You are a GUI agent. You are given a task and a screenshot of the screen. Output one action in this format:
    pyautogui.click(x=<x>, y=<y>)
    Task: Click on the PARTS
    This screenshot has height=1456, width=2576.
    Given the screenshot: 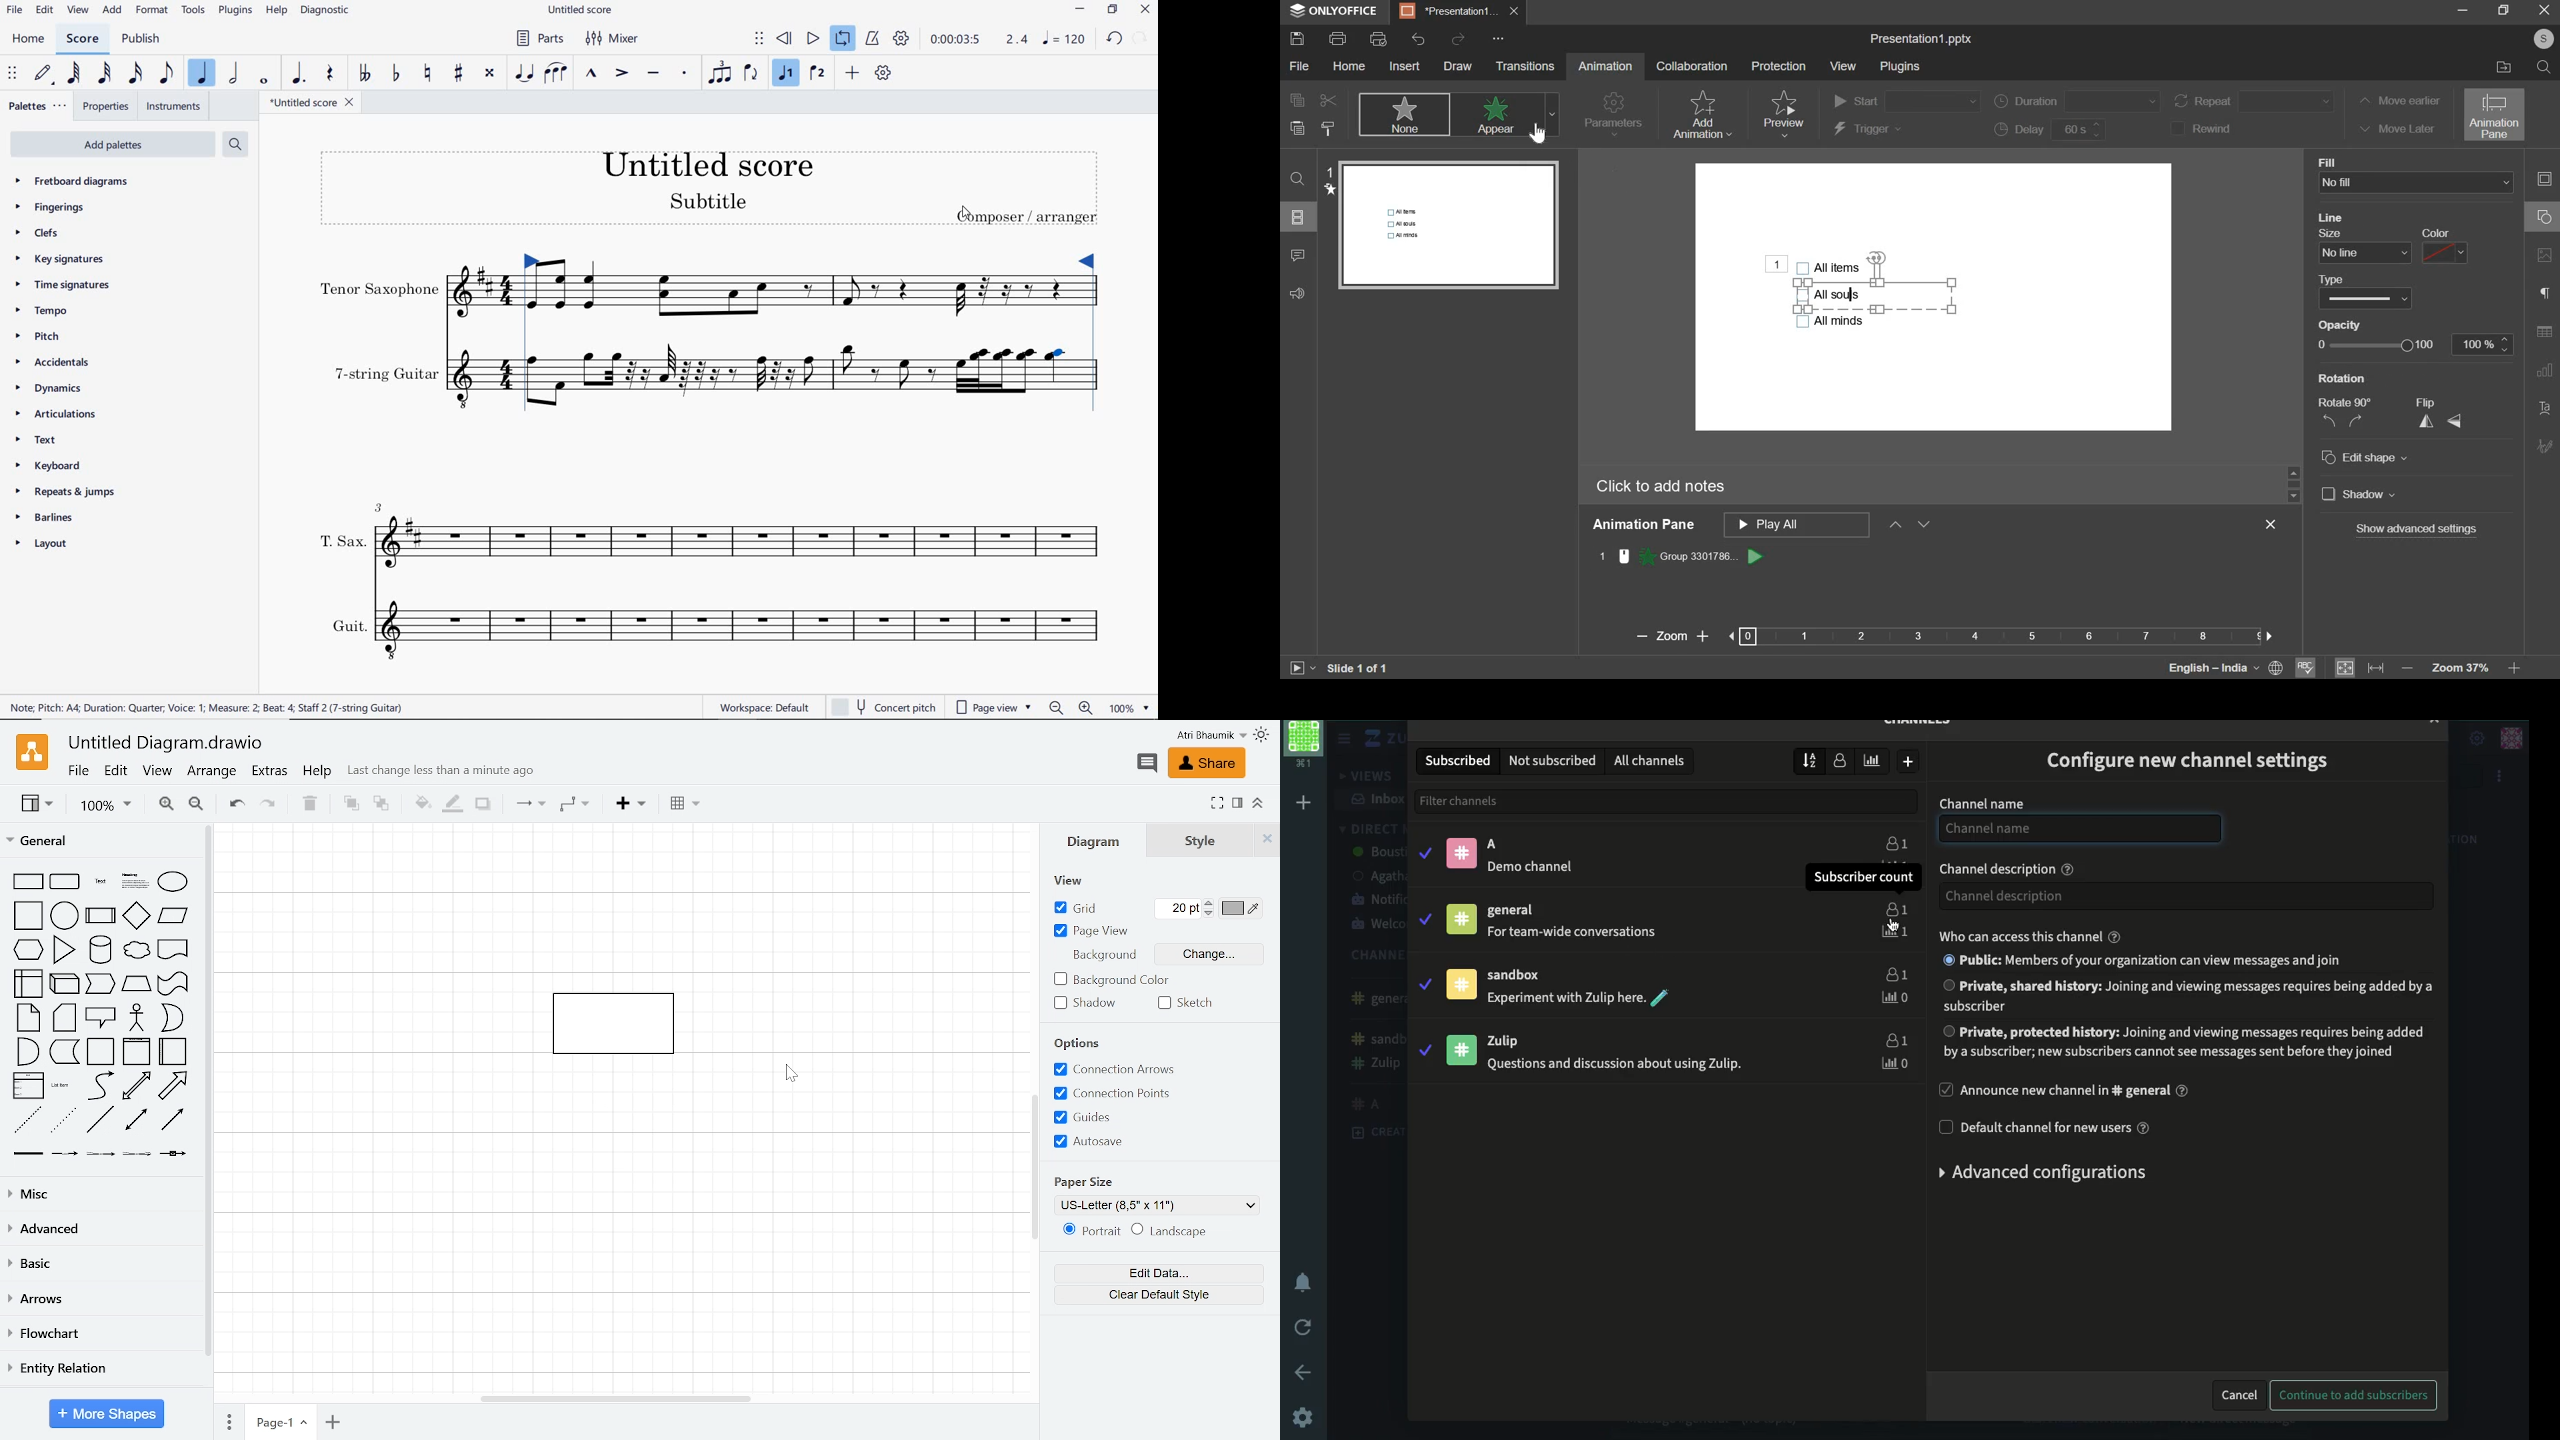 What is the action you would take?
    pyautogui.click(x=539, y=38)
    